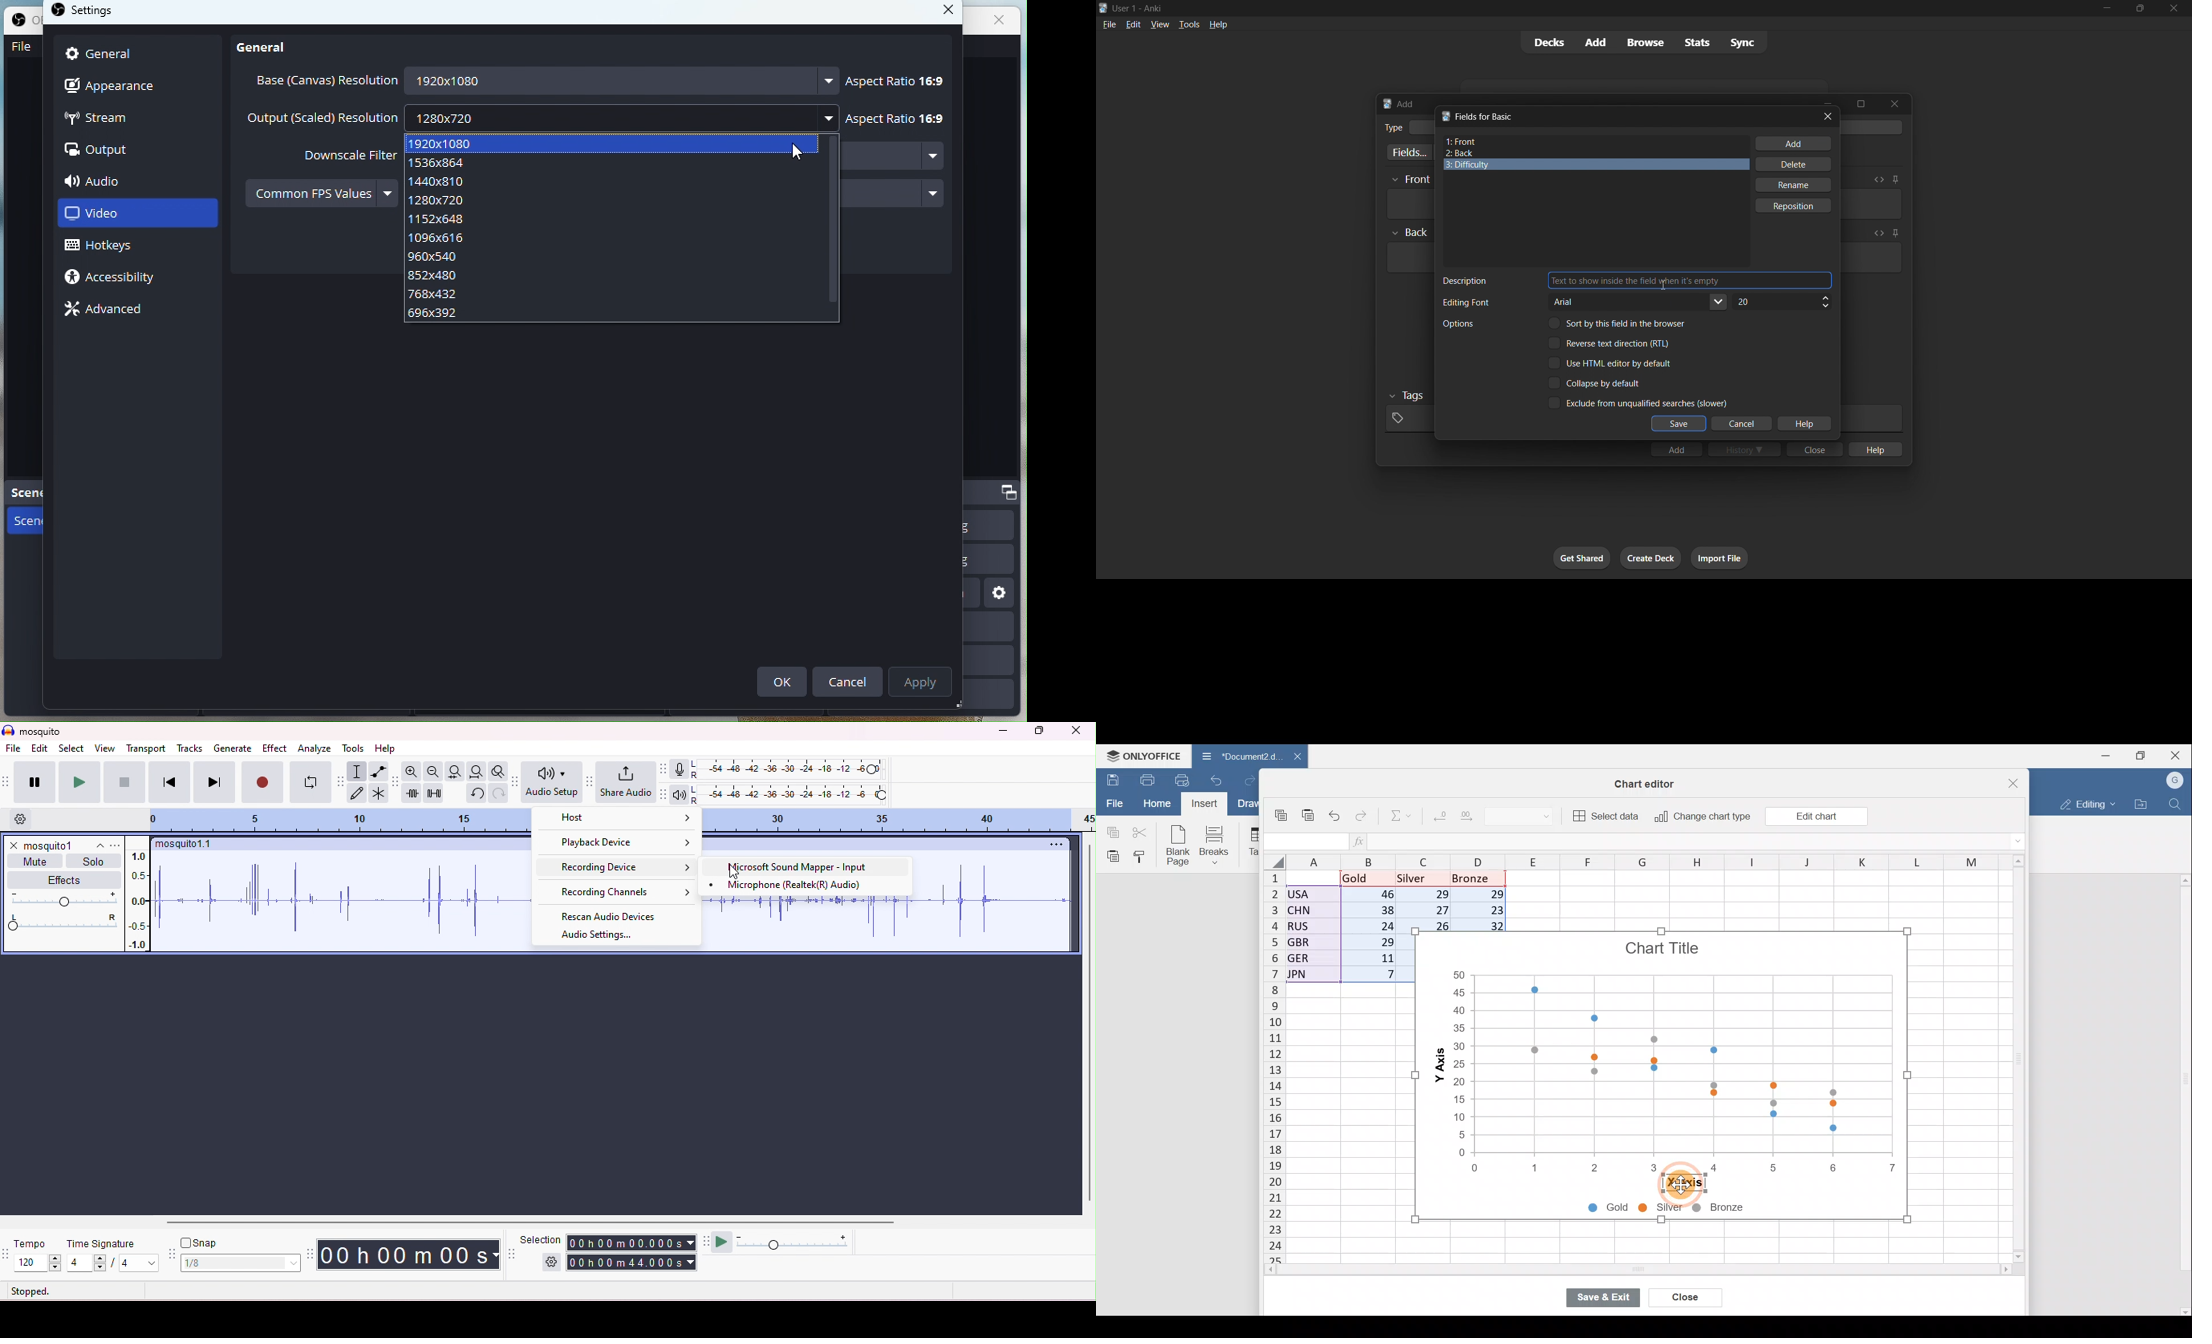 The height and width of the screenshot is (1344, 2212). Describe the element at coordinates (120, 280) in the screenshot. I see `Accessibility` at that location.